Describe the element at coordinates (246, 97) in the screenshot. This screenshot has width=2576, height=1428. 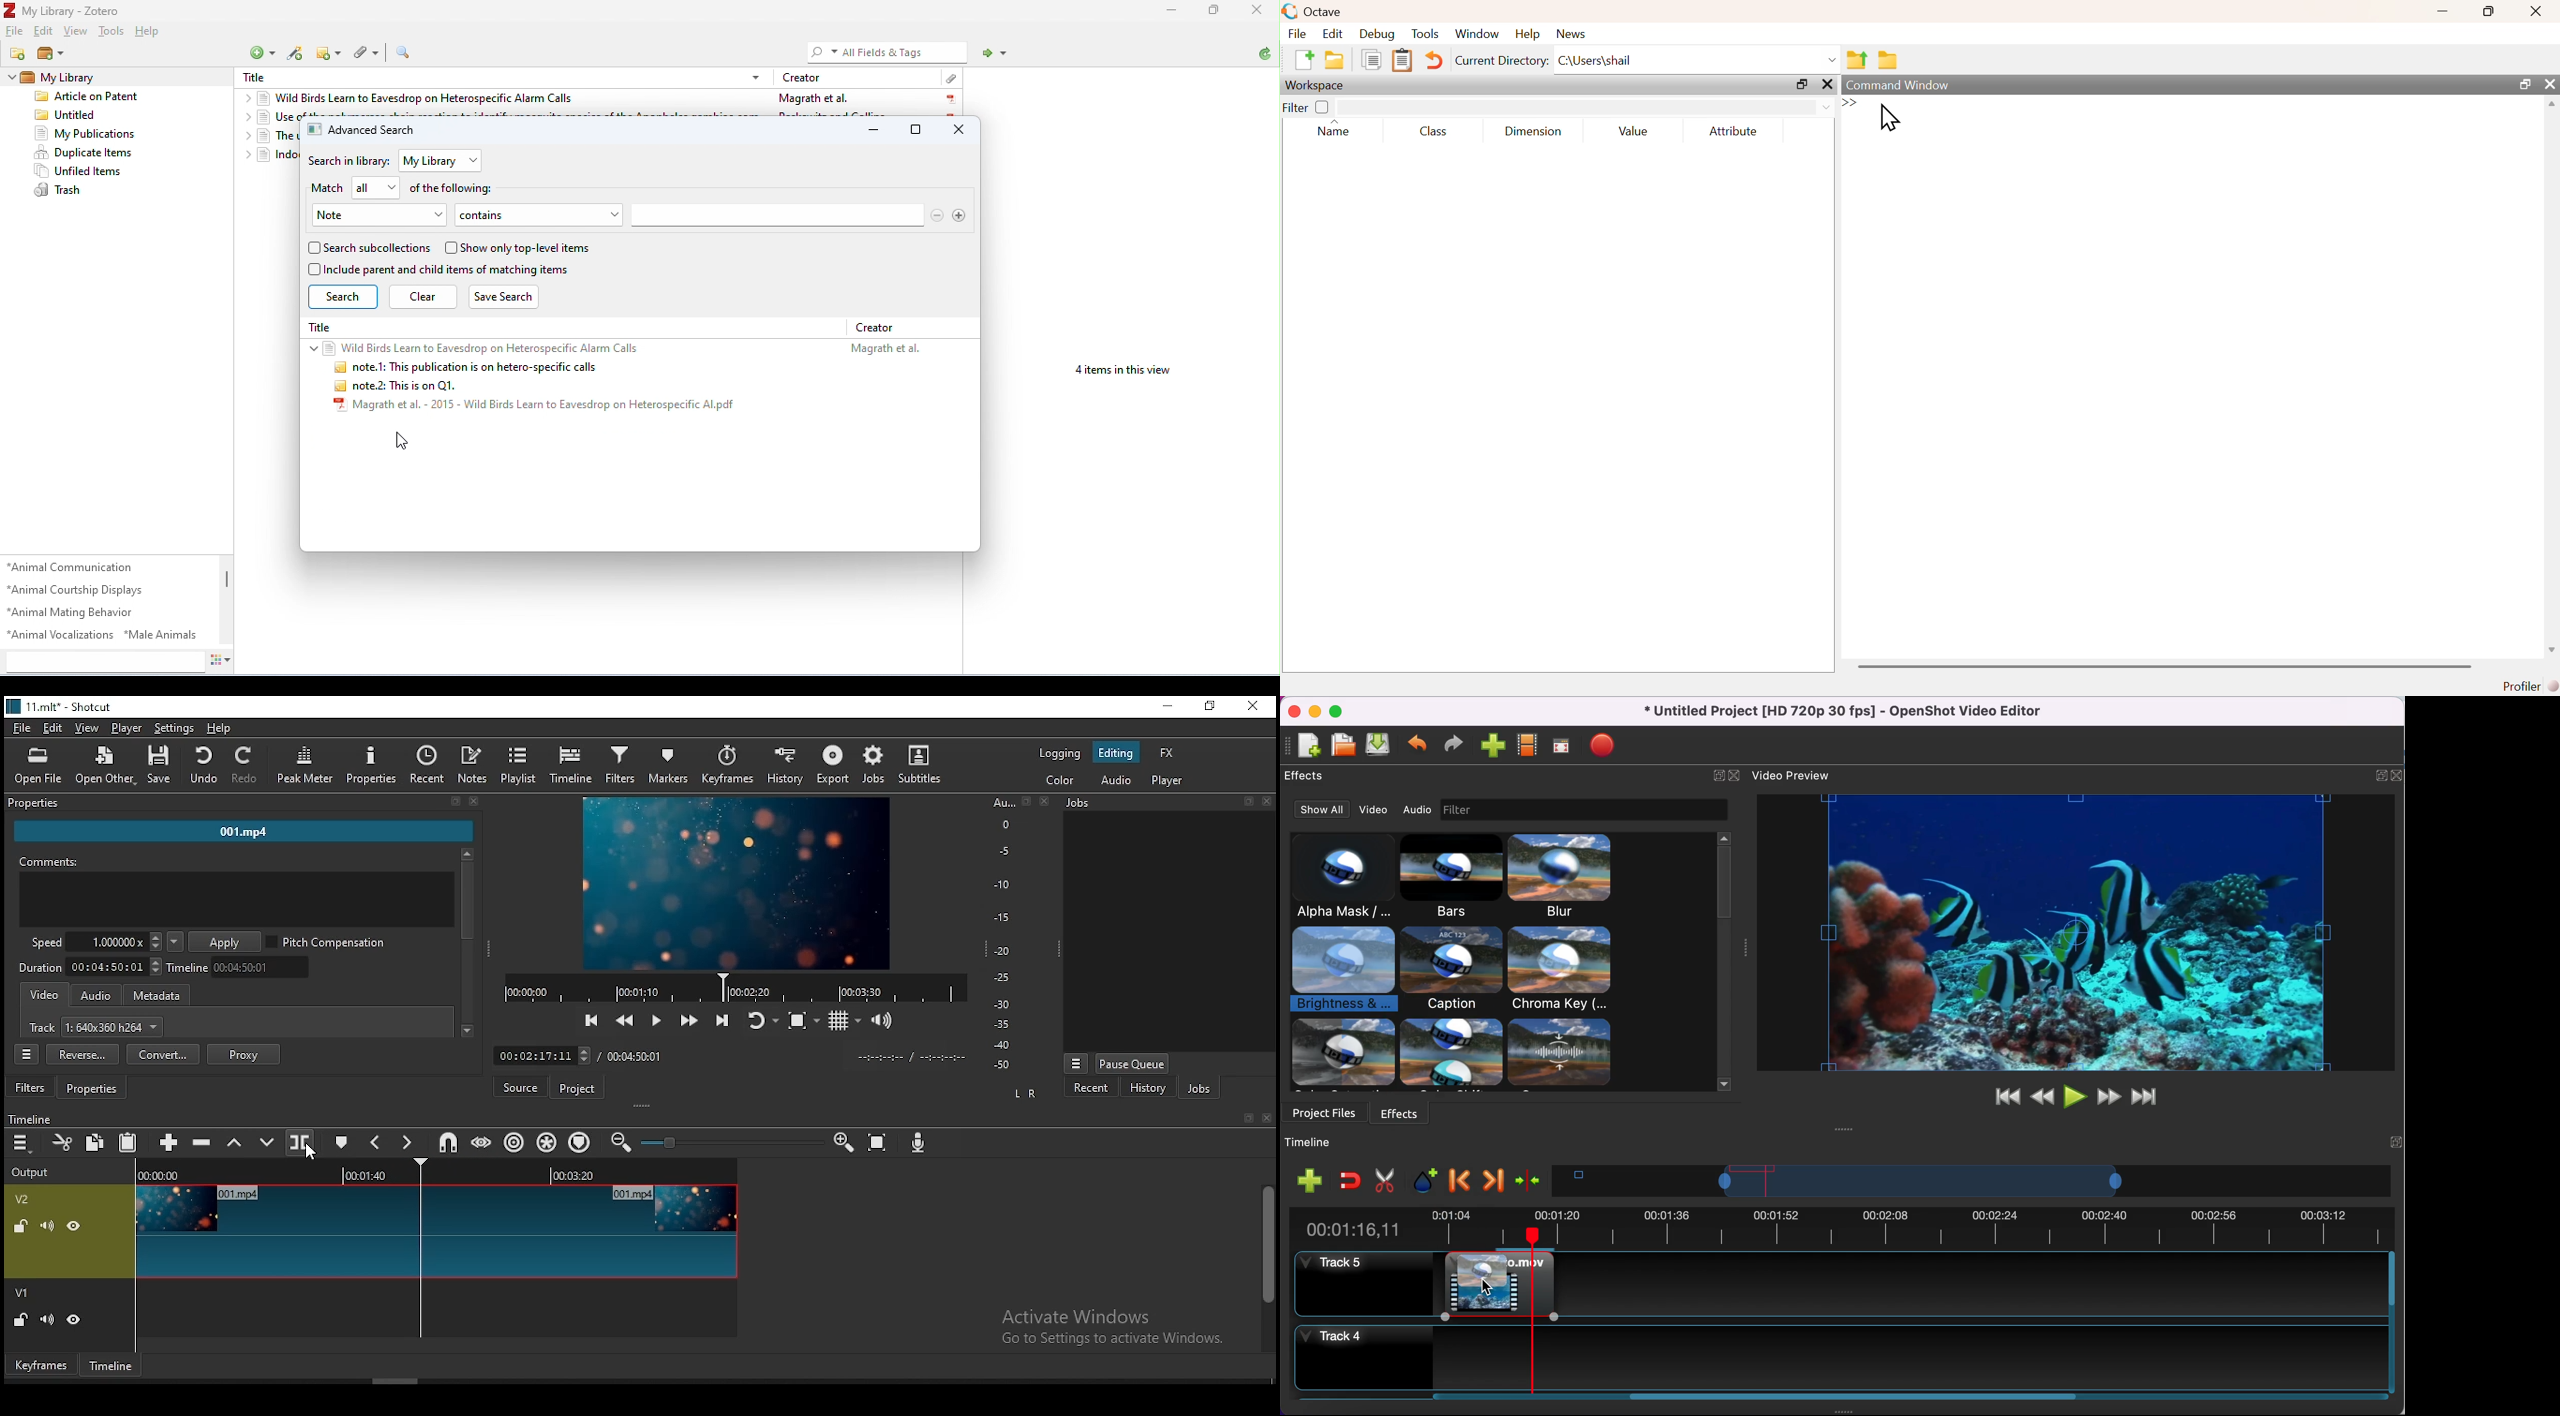
I see `drop-down` at that location.